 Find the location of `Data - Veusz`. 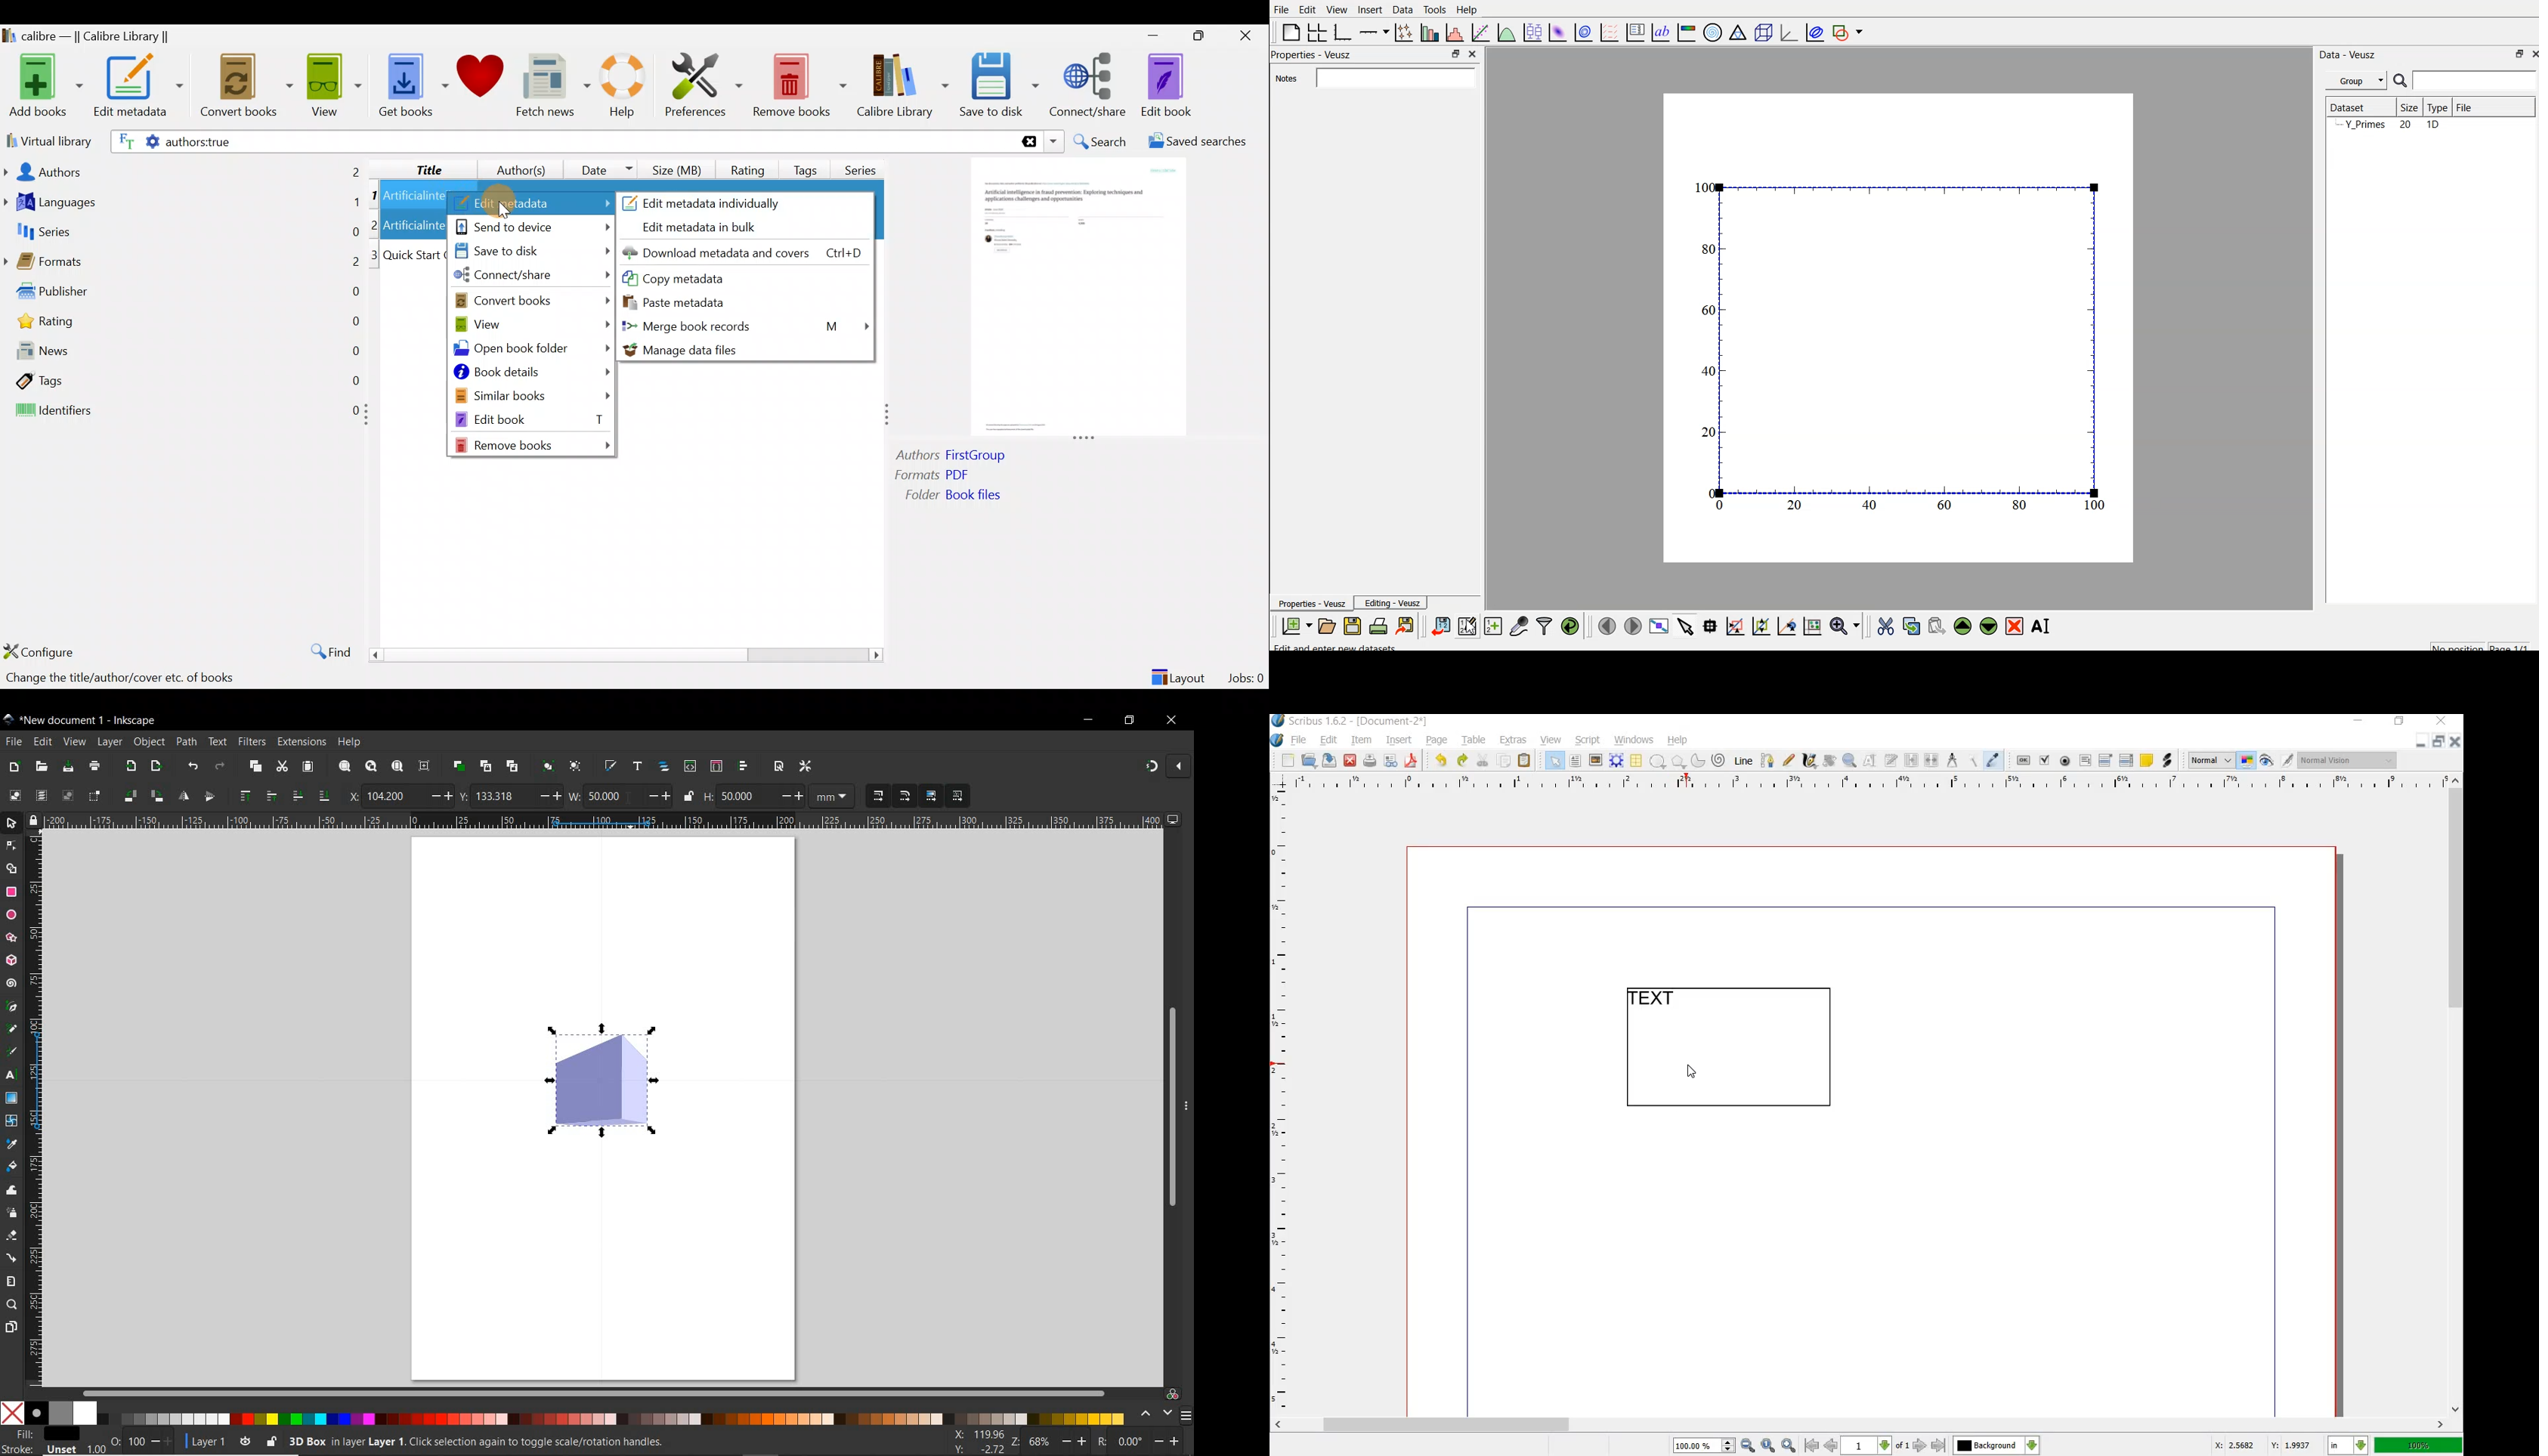

Data - Veusz is located at coordinates (2349, 52).